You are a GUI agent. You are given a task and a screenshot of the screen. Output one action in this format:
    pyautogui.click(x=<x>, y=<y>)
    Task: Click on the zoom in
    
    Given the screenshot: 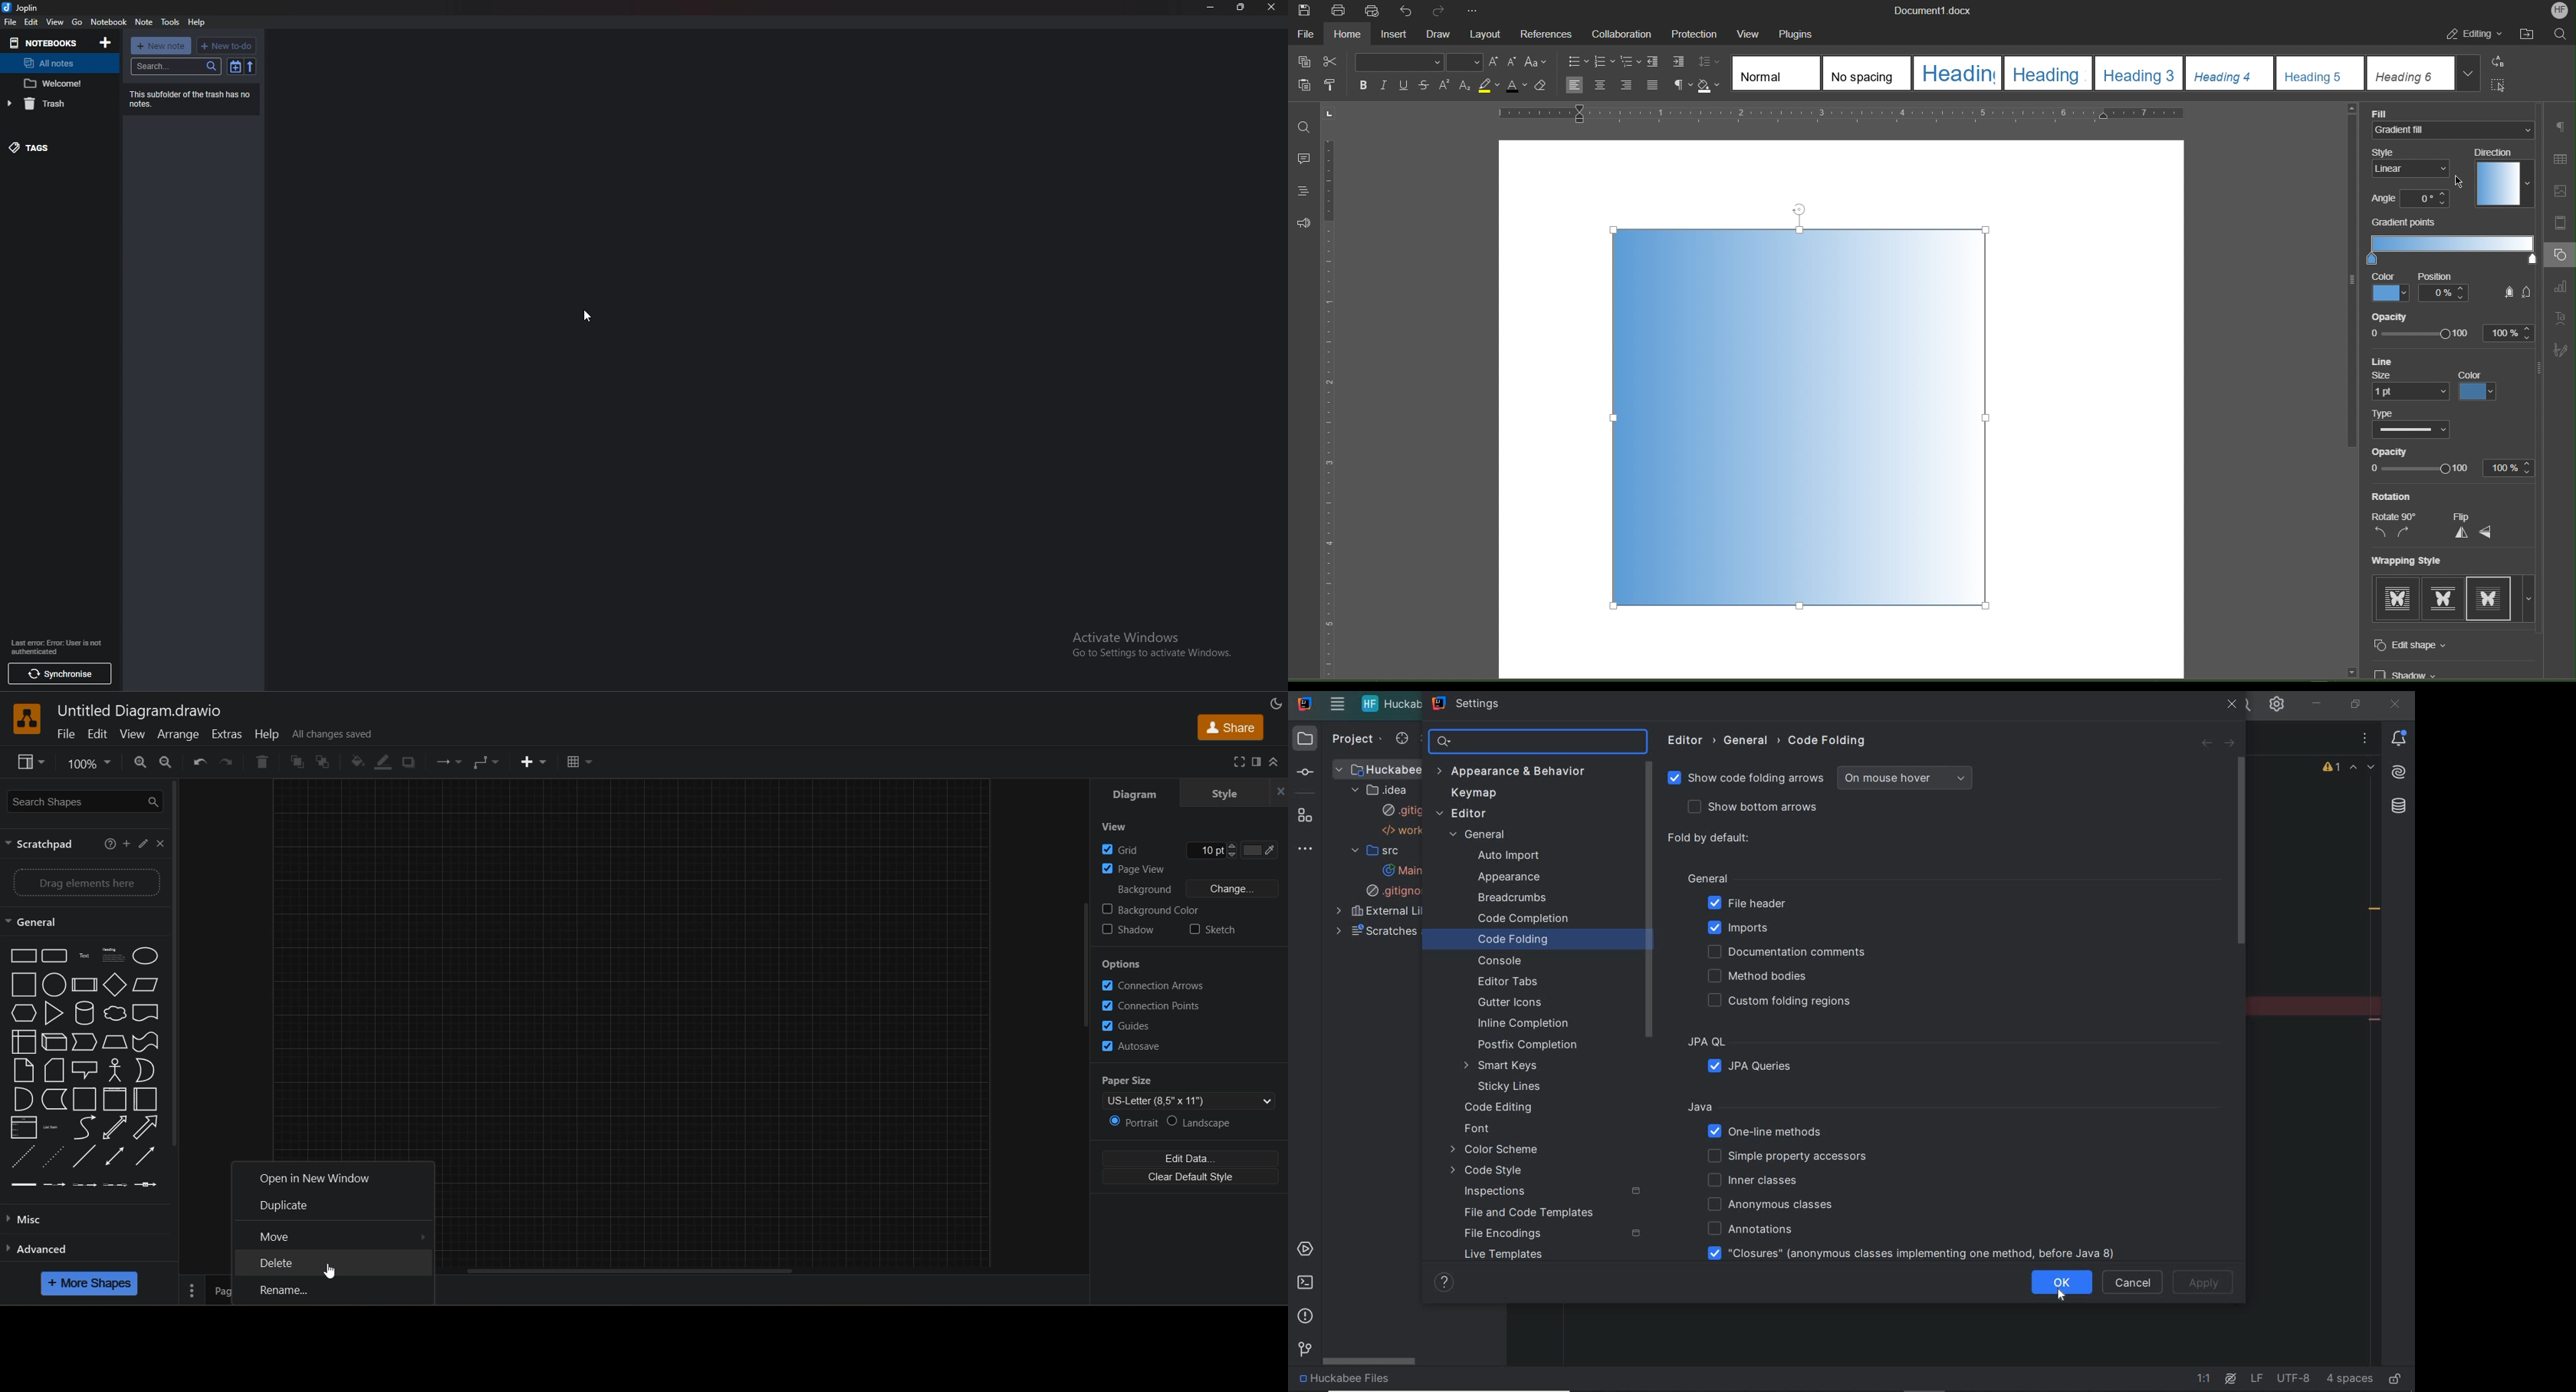 What is the action you would take?
    pyautogui.click(x=141, y=763)
    